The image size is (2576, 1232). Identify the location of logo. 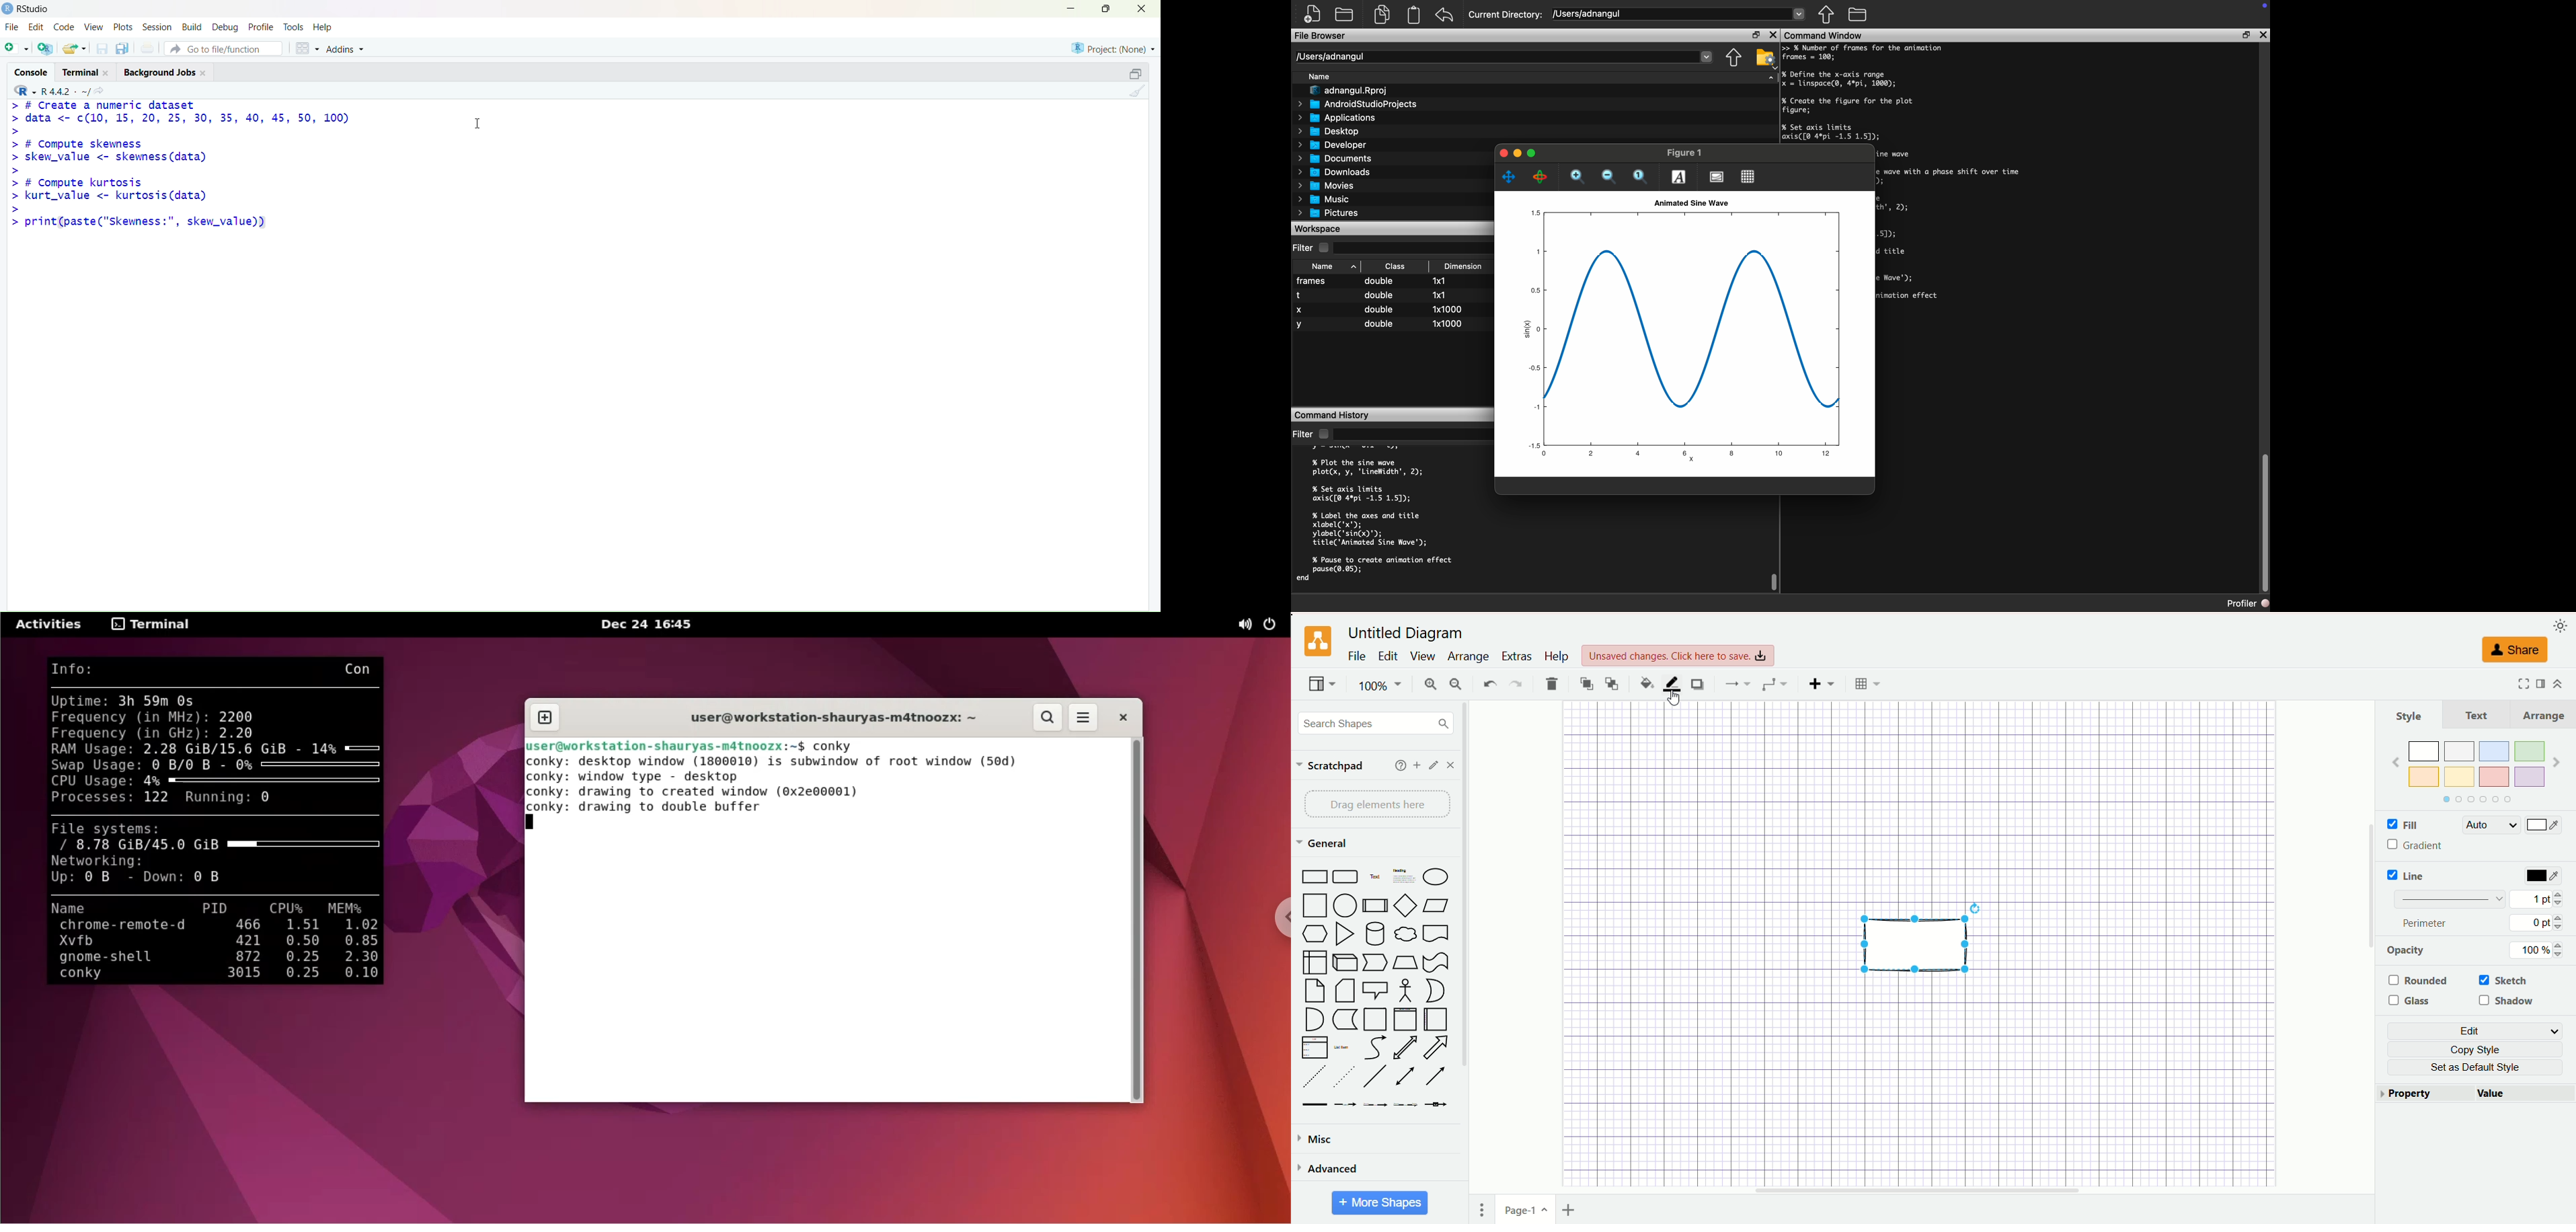
(1318, 641).